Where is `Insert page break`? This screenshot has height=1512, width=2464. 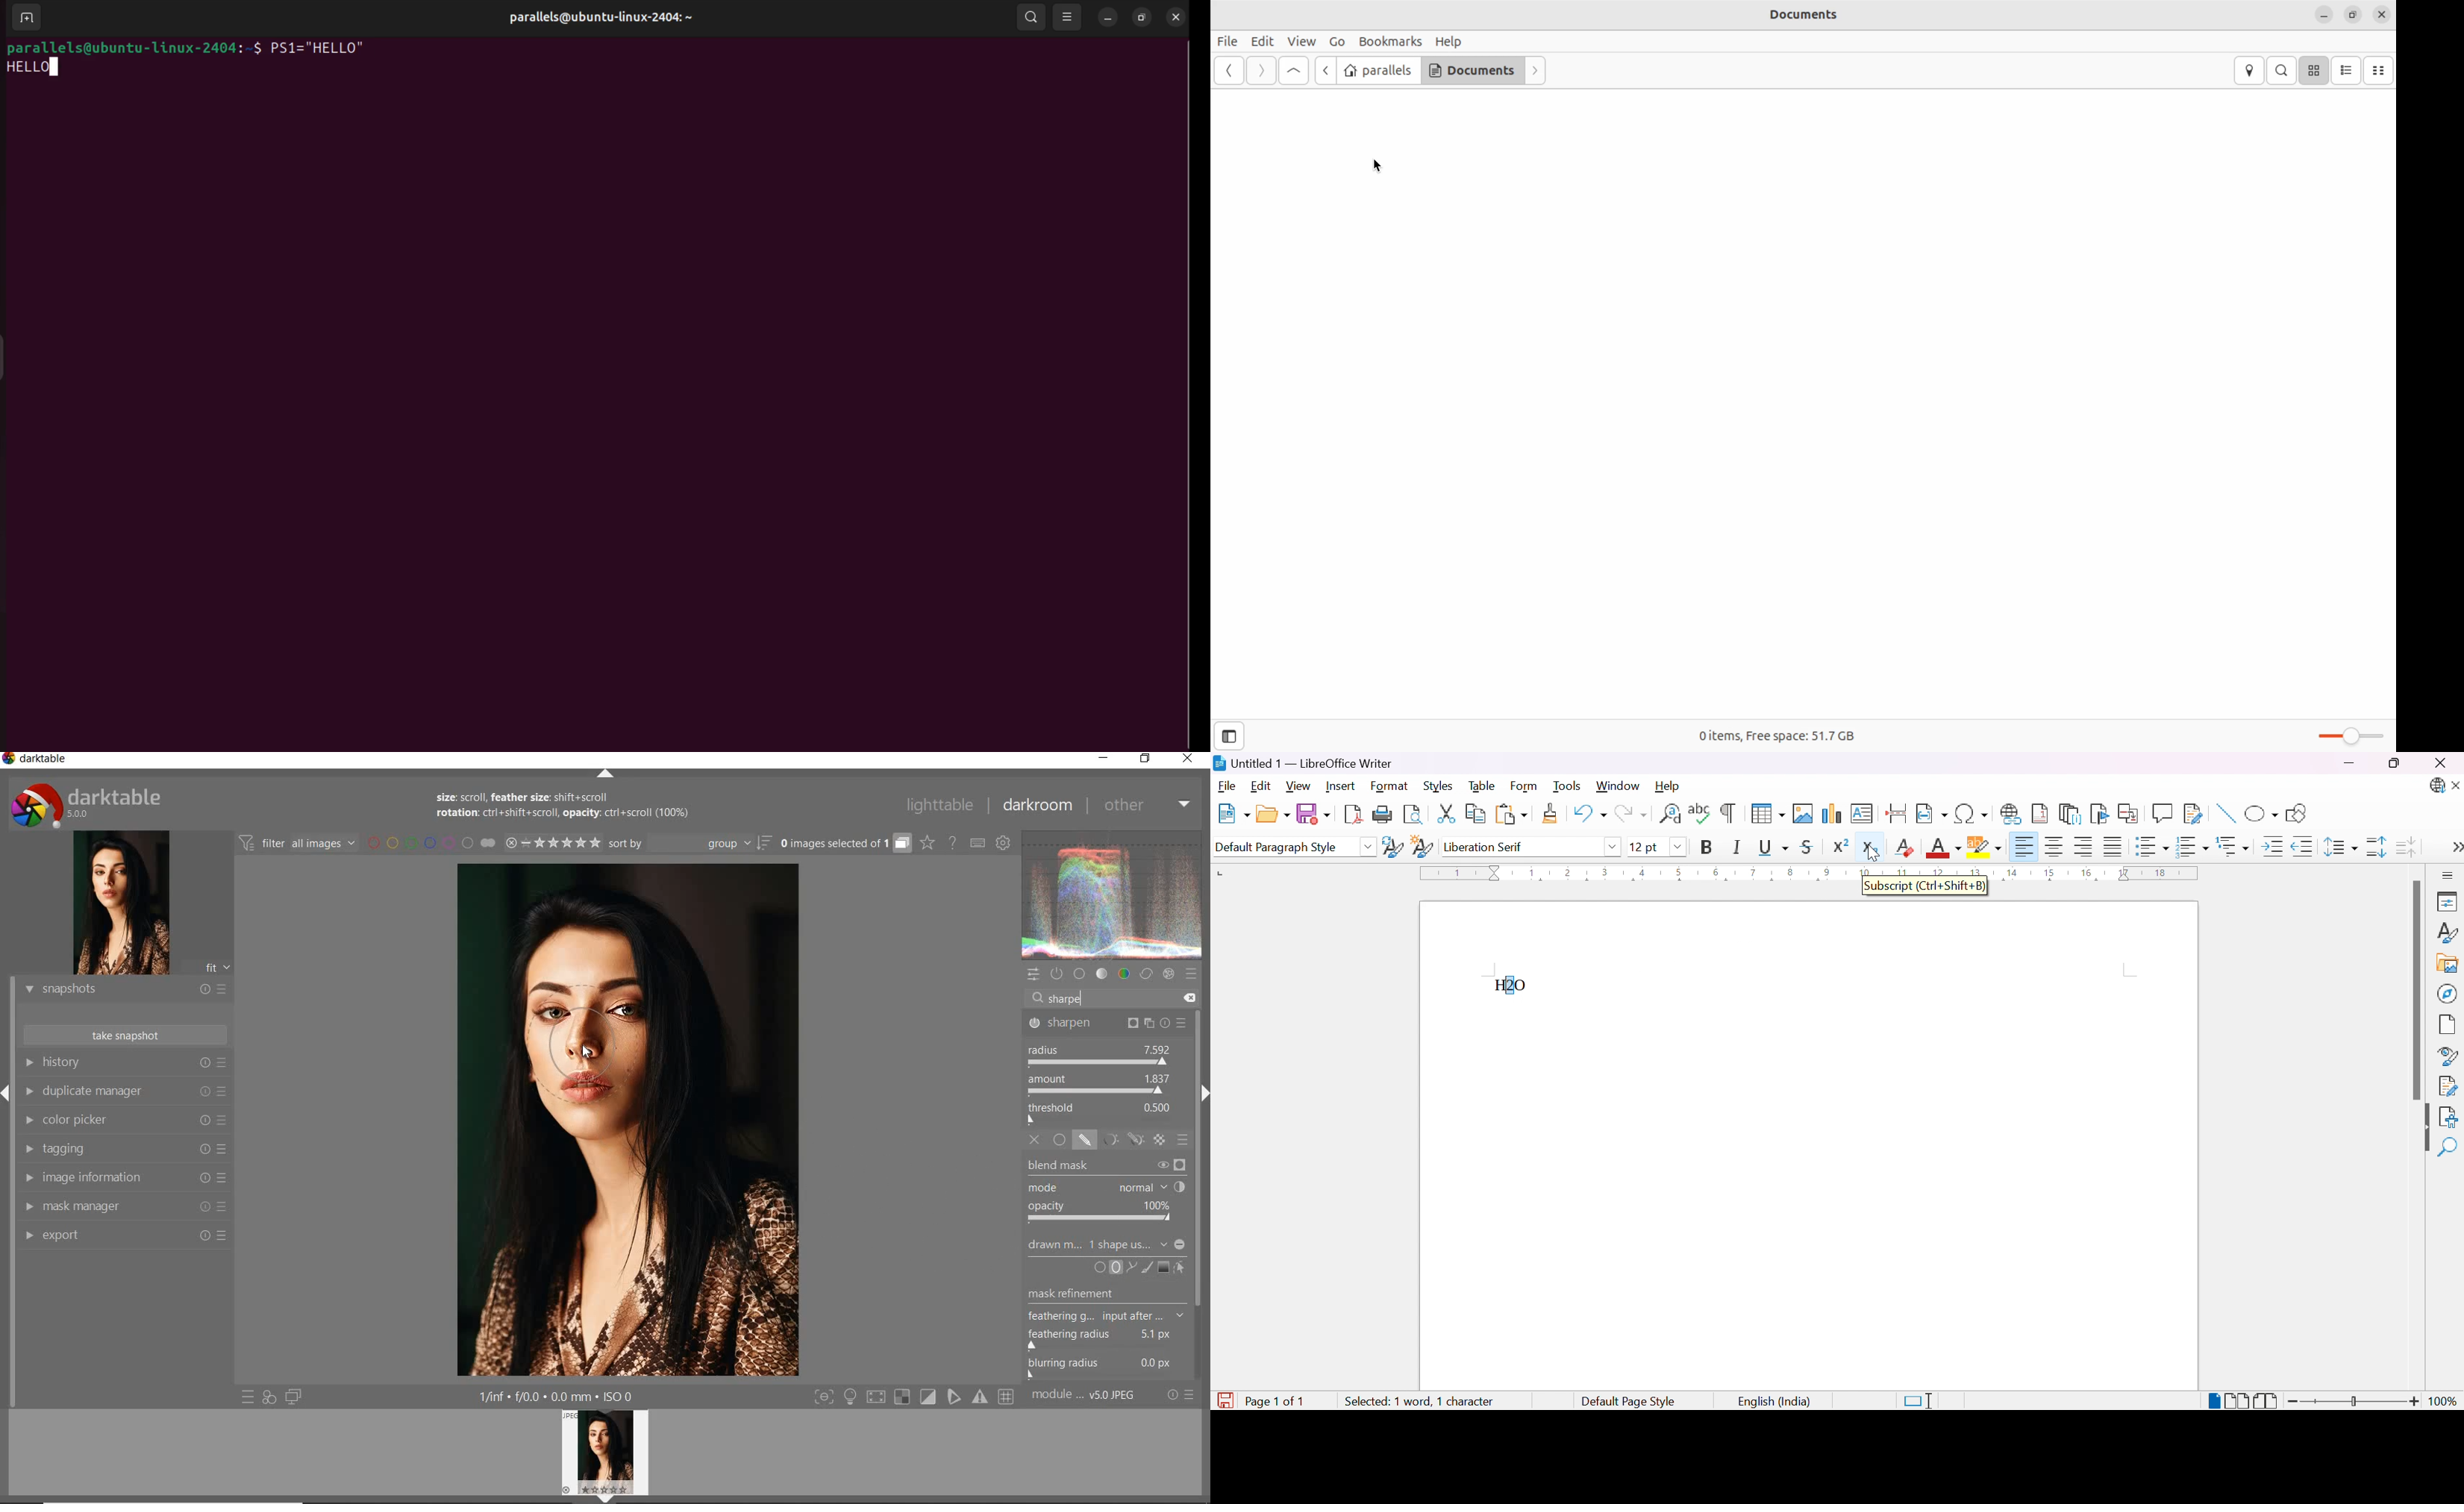
Insert page break is located at coordinates (1898, 813).